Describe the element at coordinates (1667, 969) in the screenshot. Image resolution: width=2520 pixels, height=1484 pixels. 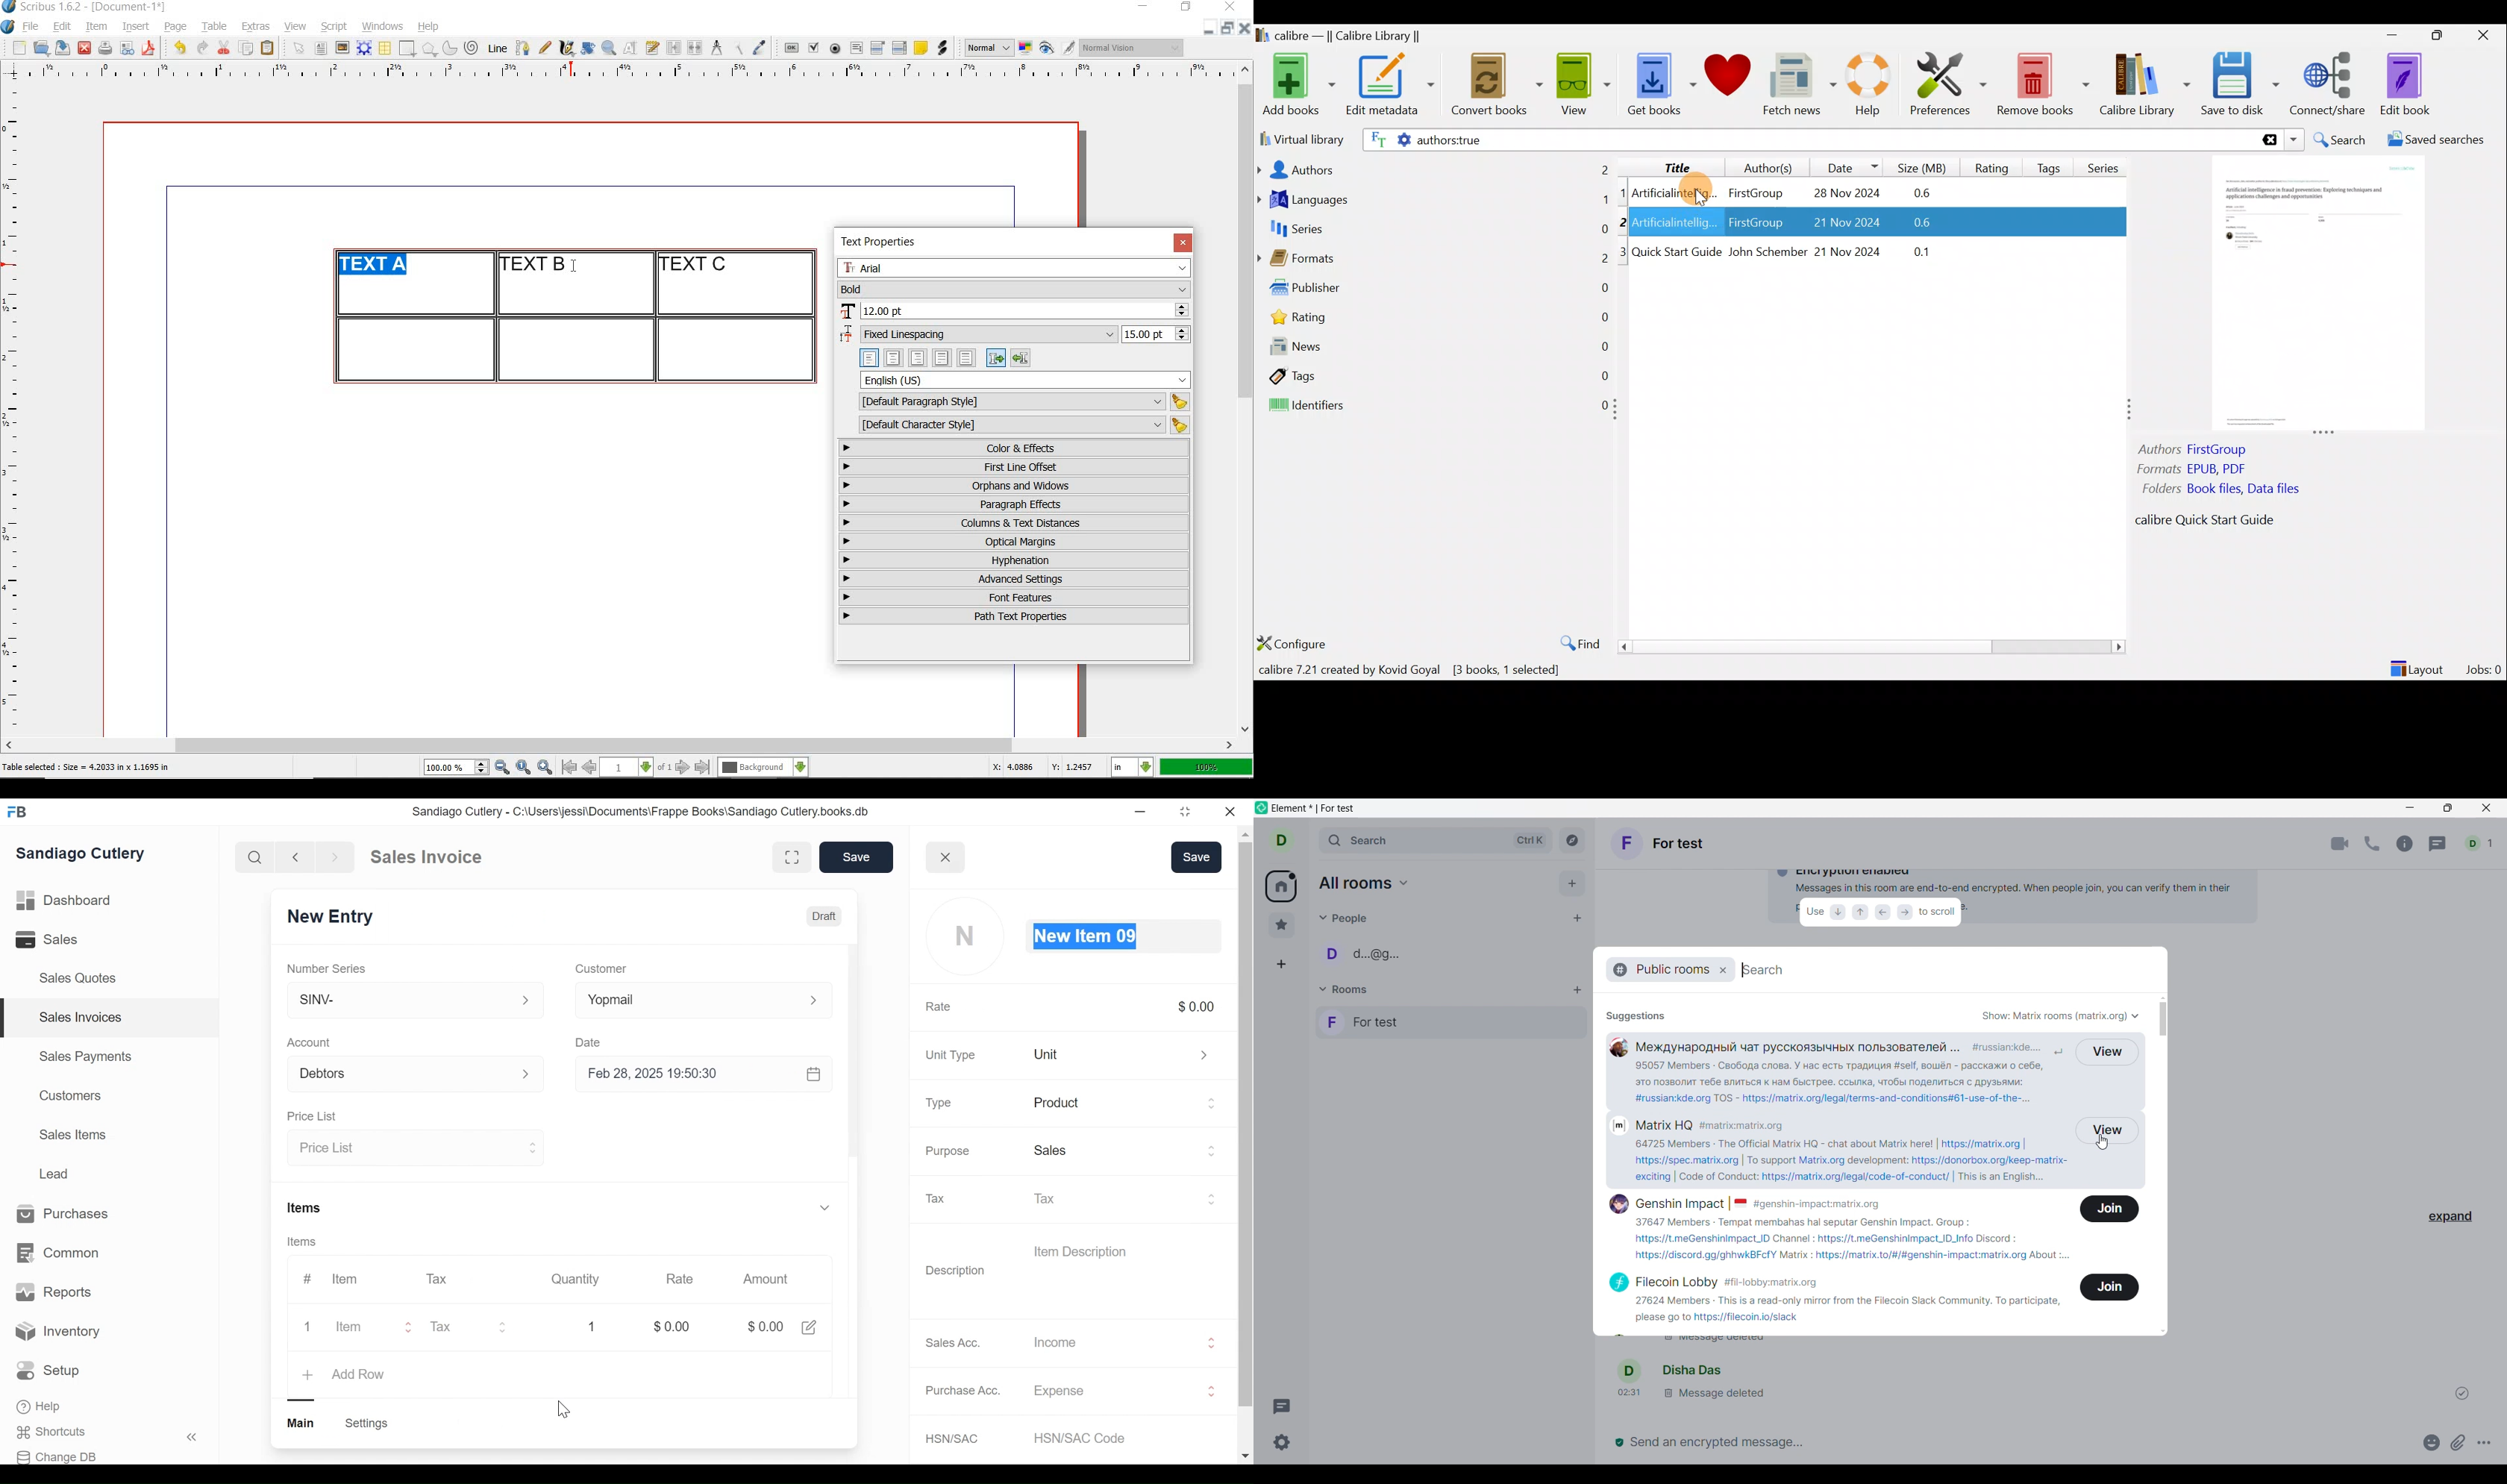
I see `public rooms` at that location.